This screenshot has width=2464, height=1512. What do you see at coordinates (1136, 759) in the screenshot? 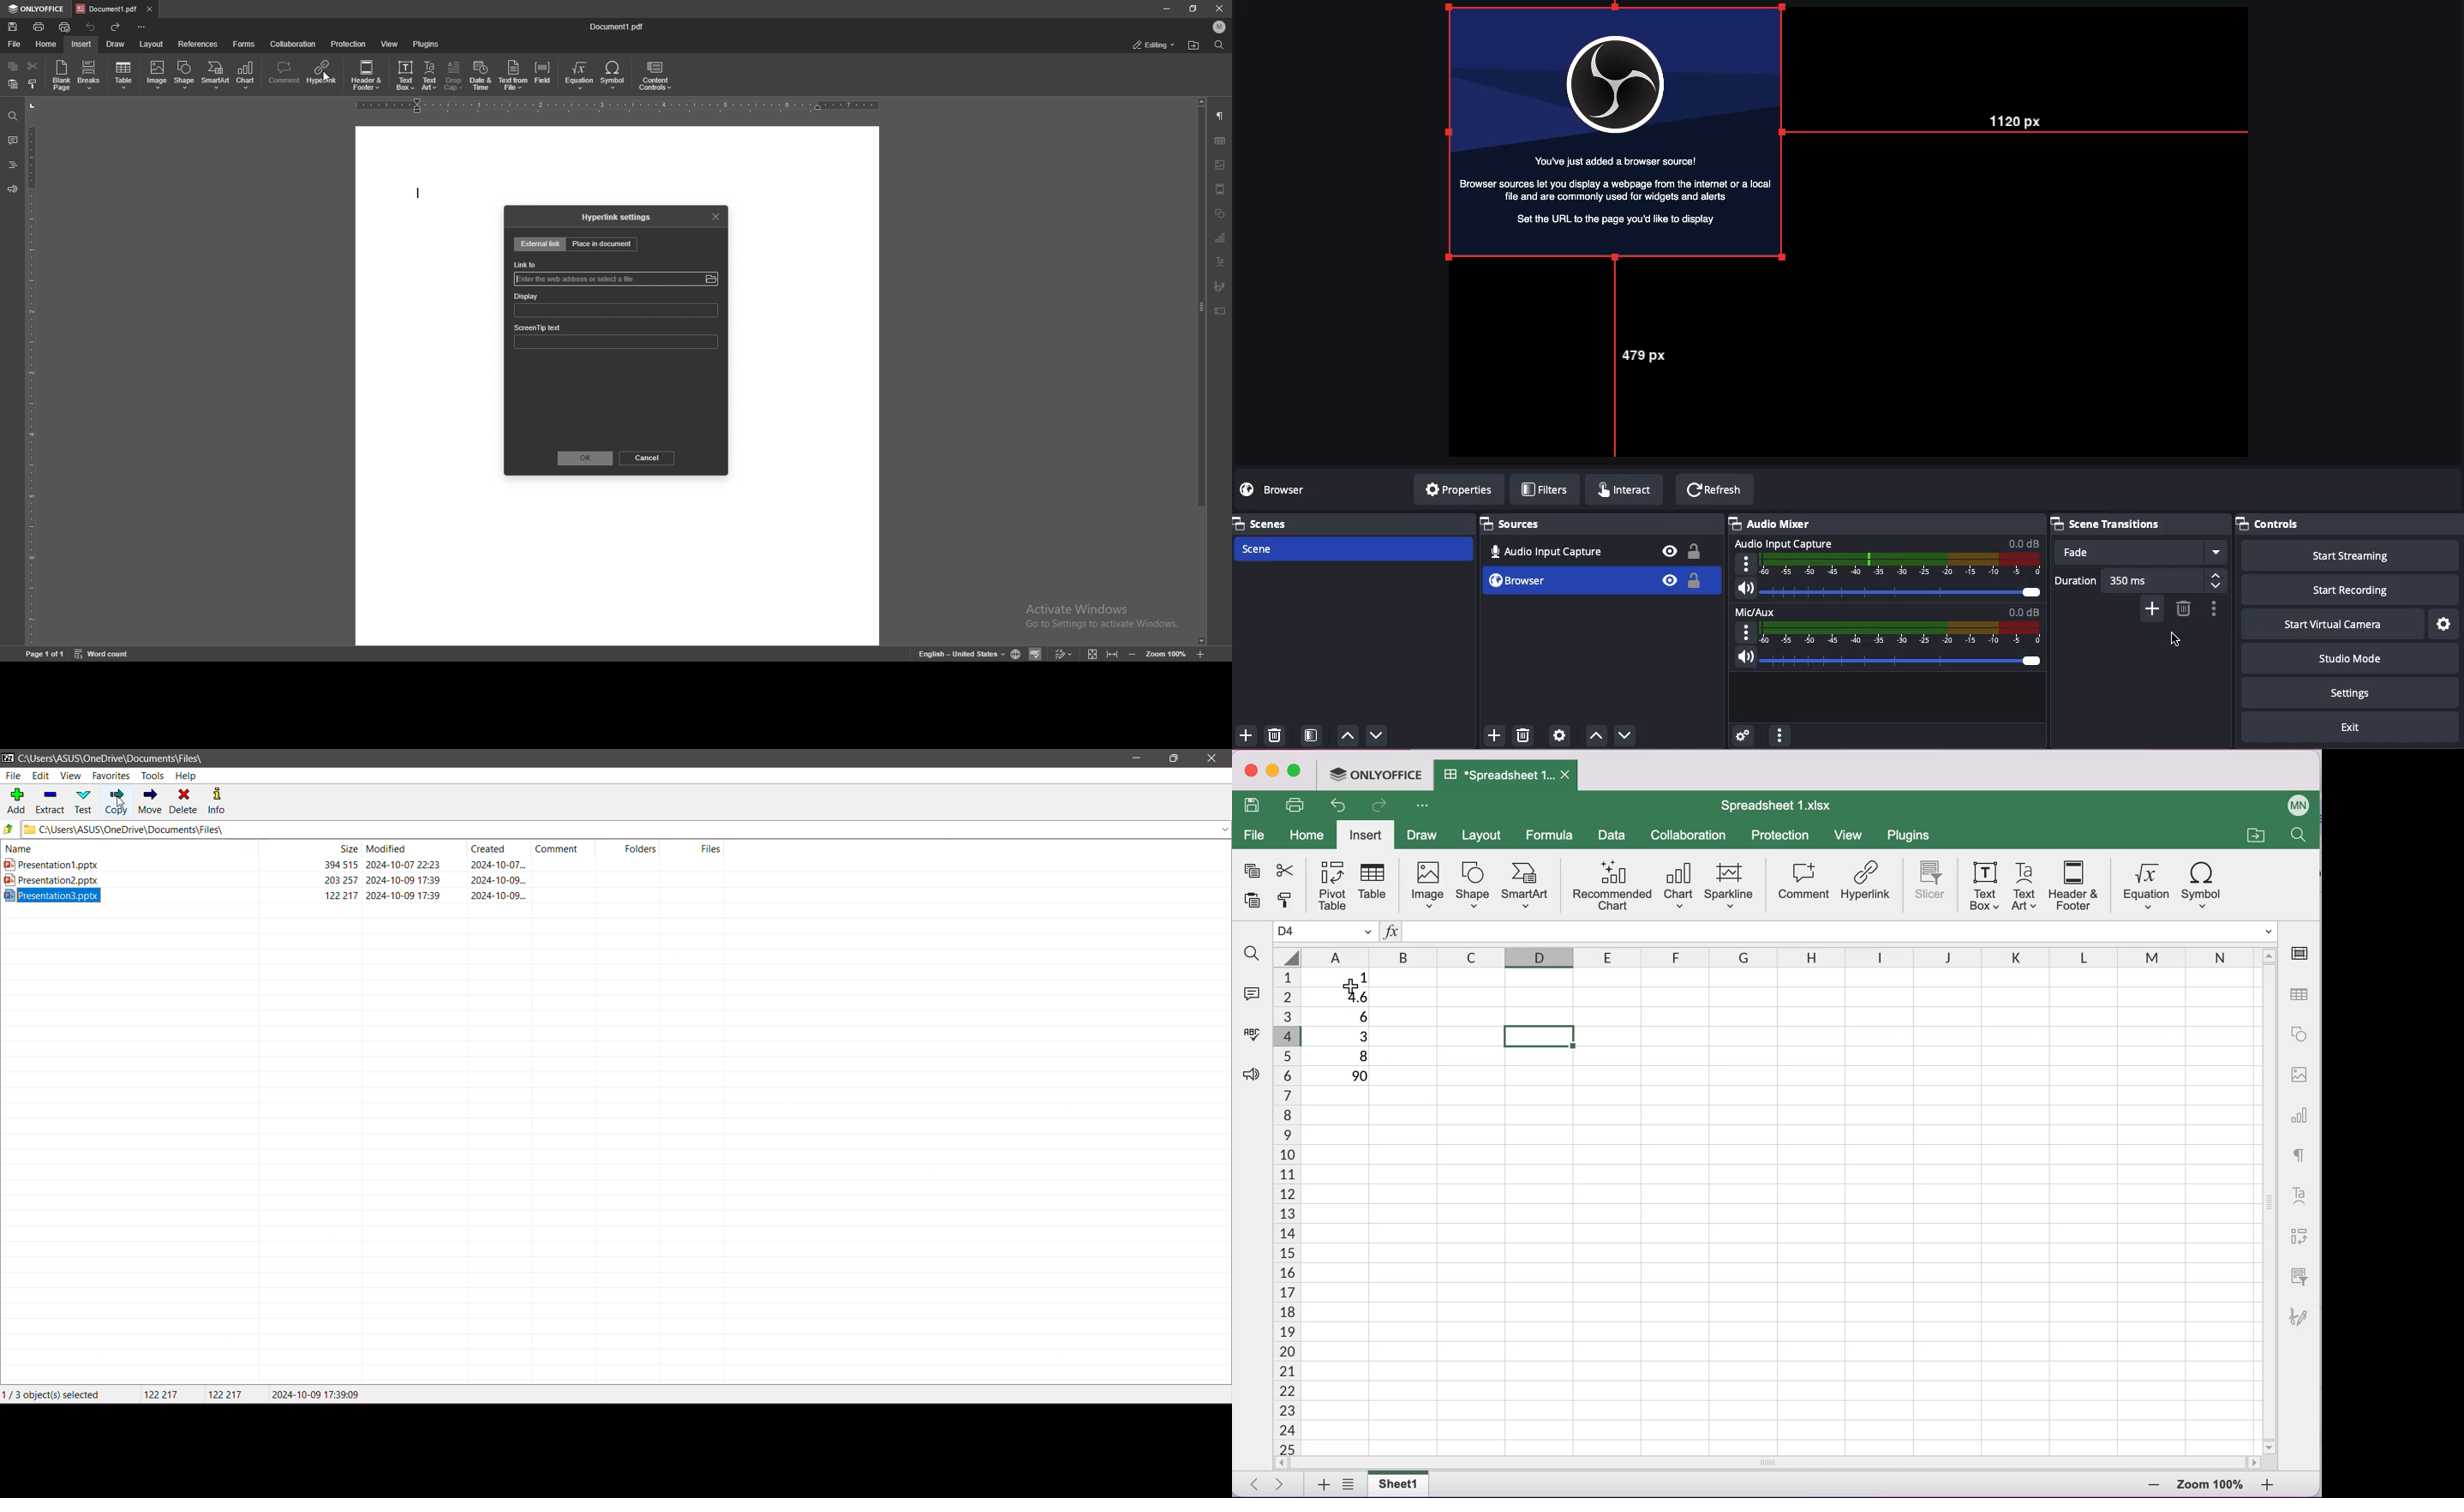
I see `Minimize` at bounding box center [1136, 759].